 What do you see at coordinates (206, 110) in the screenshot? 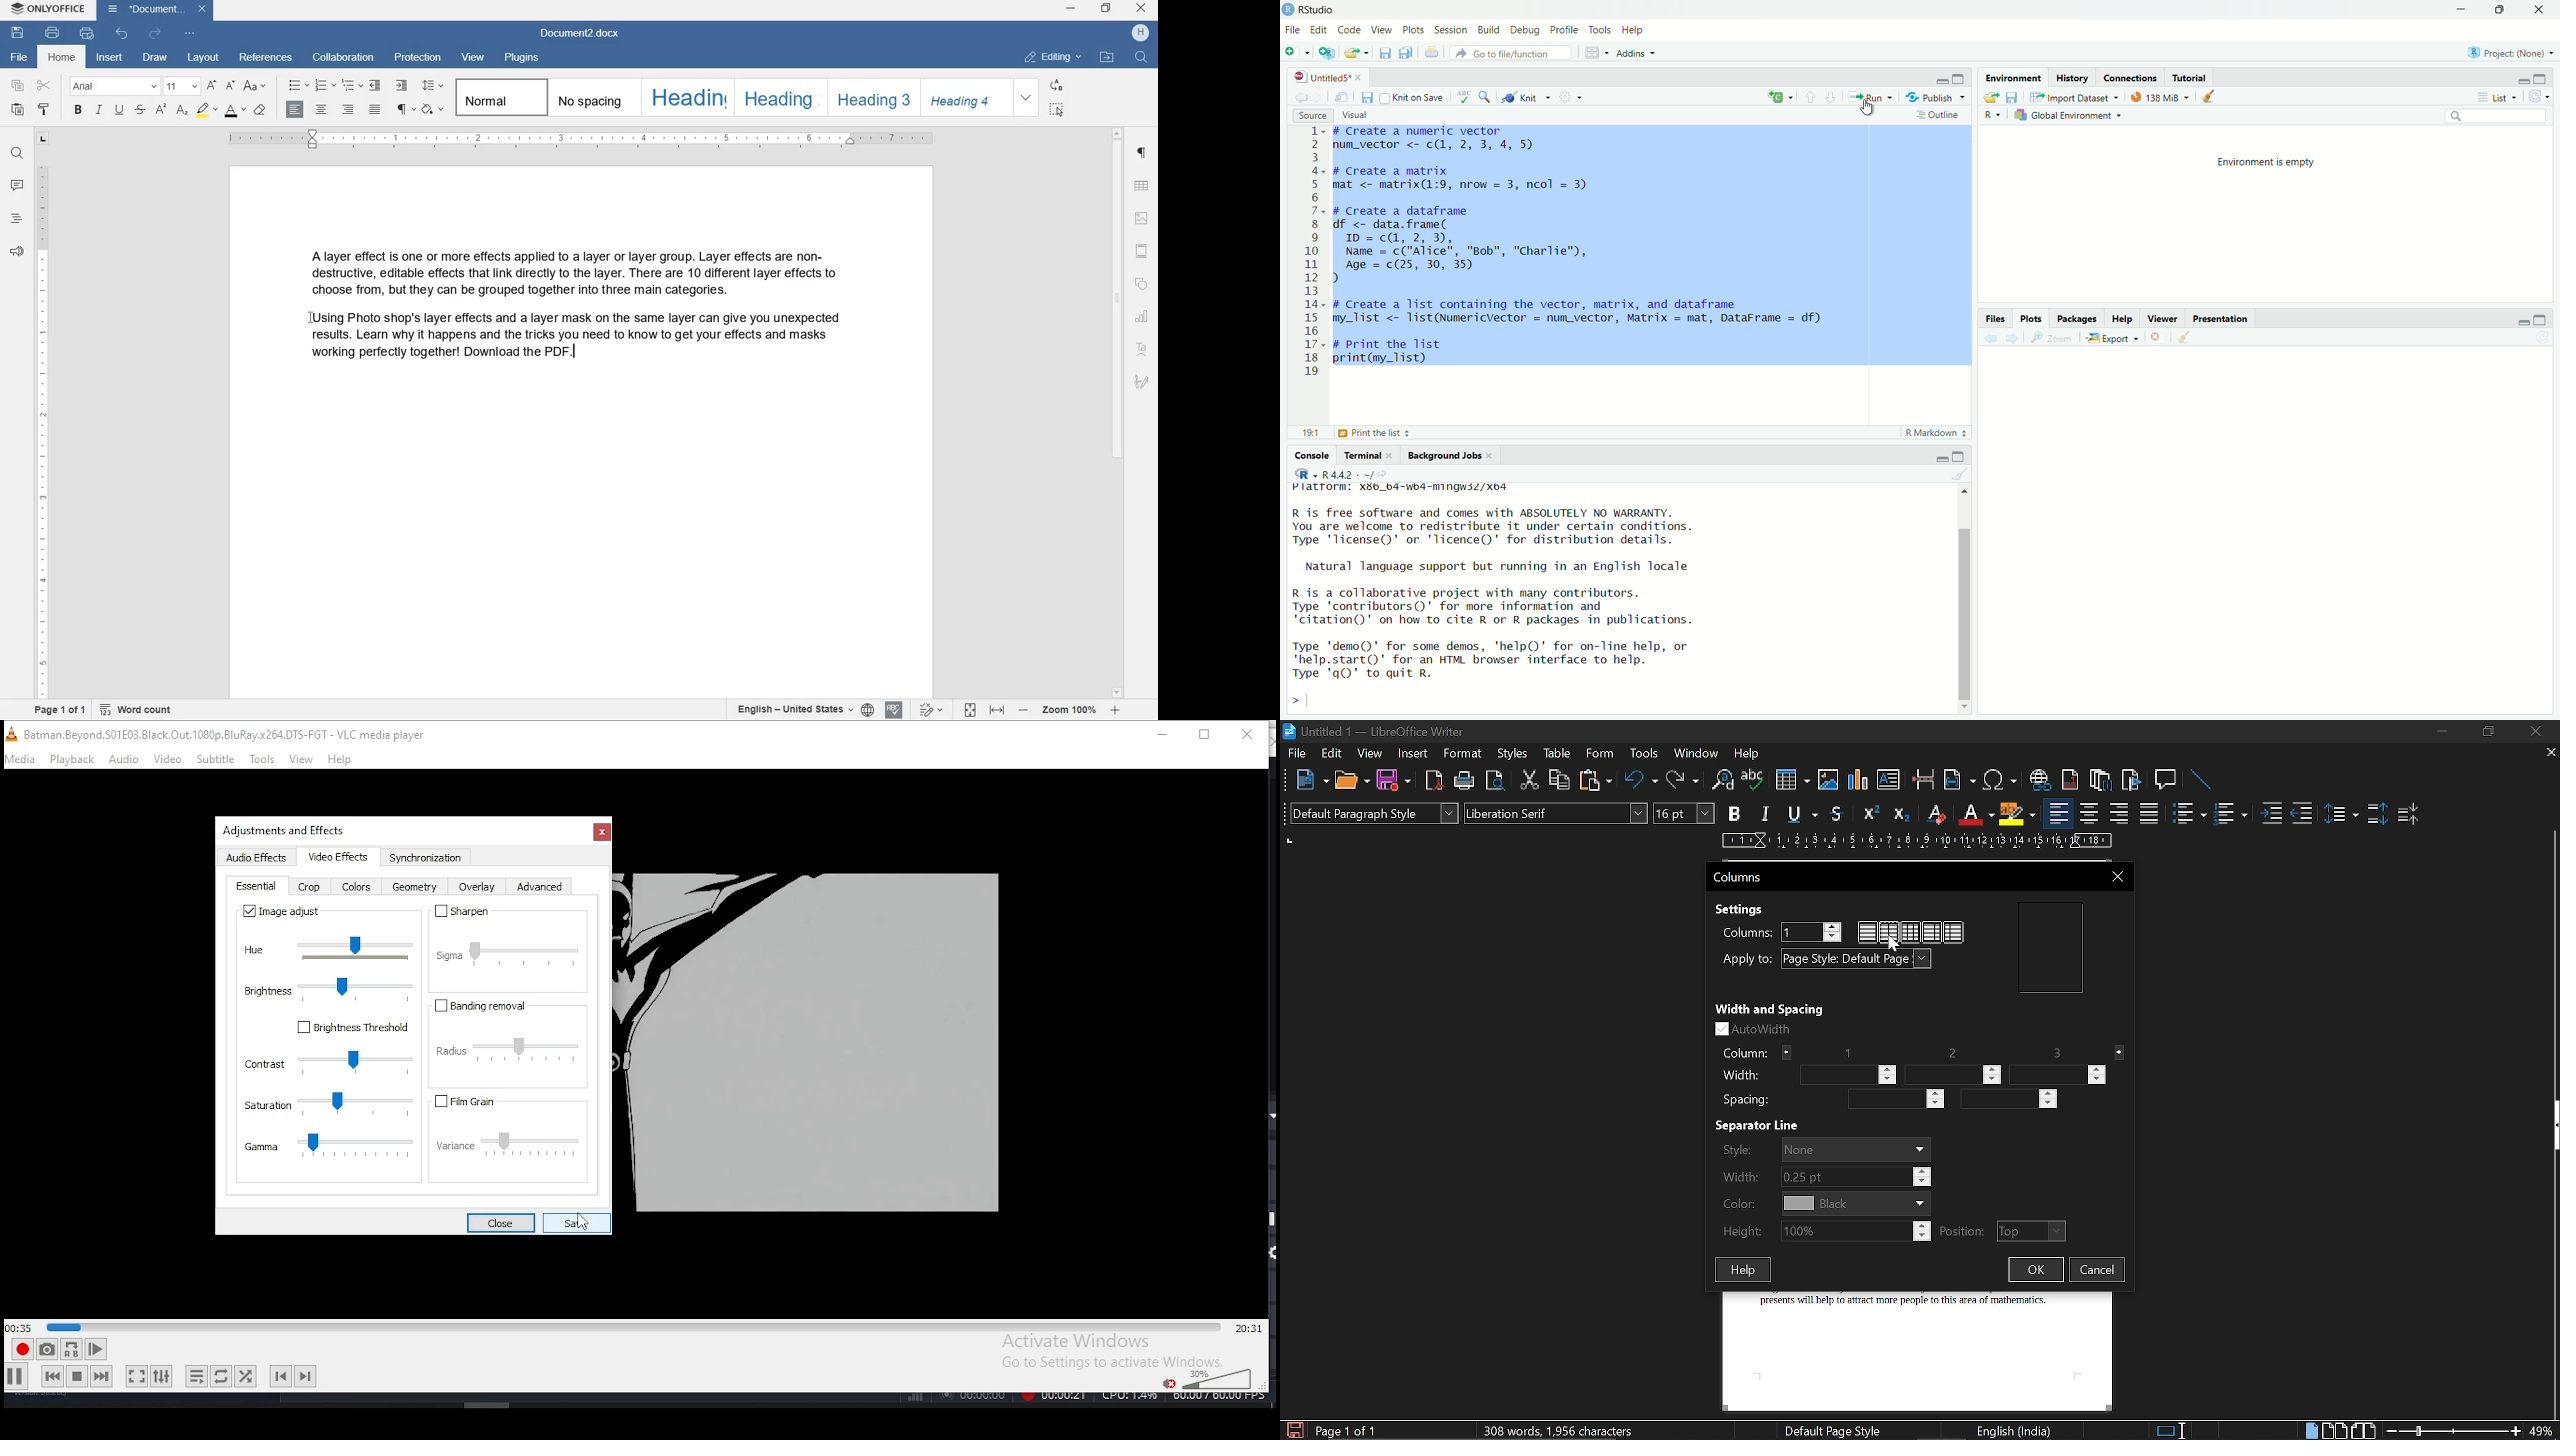
I see `HIGHLIGHT COLOR` at bounding box center [206, 110].